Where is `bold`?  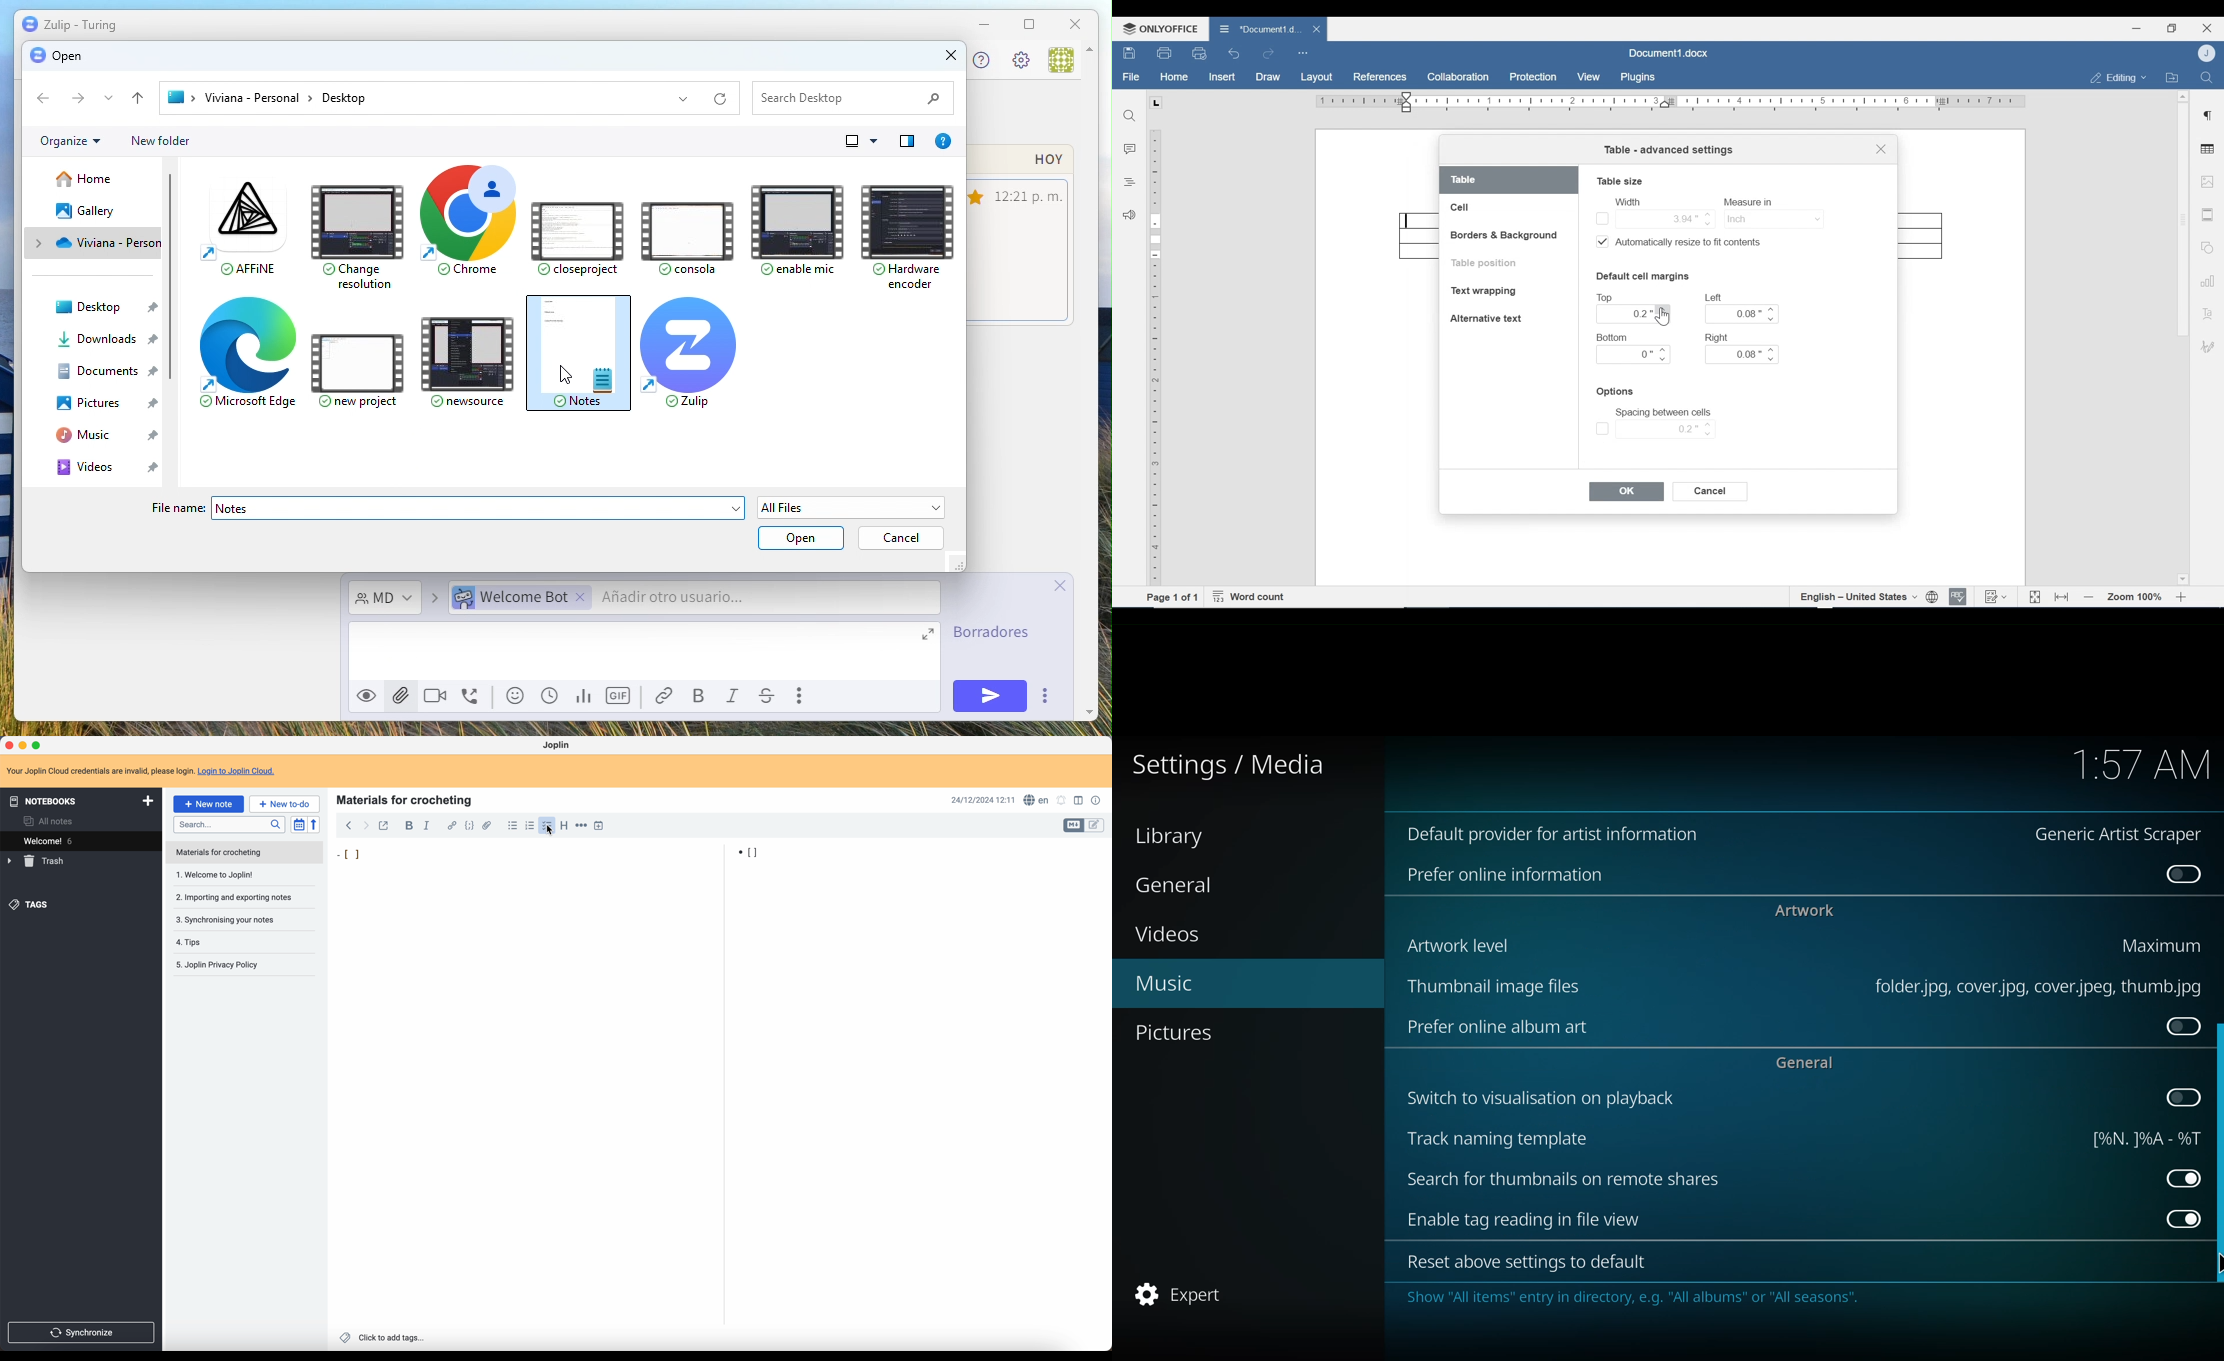 bold is located at coordinates (407, 826).